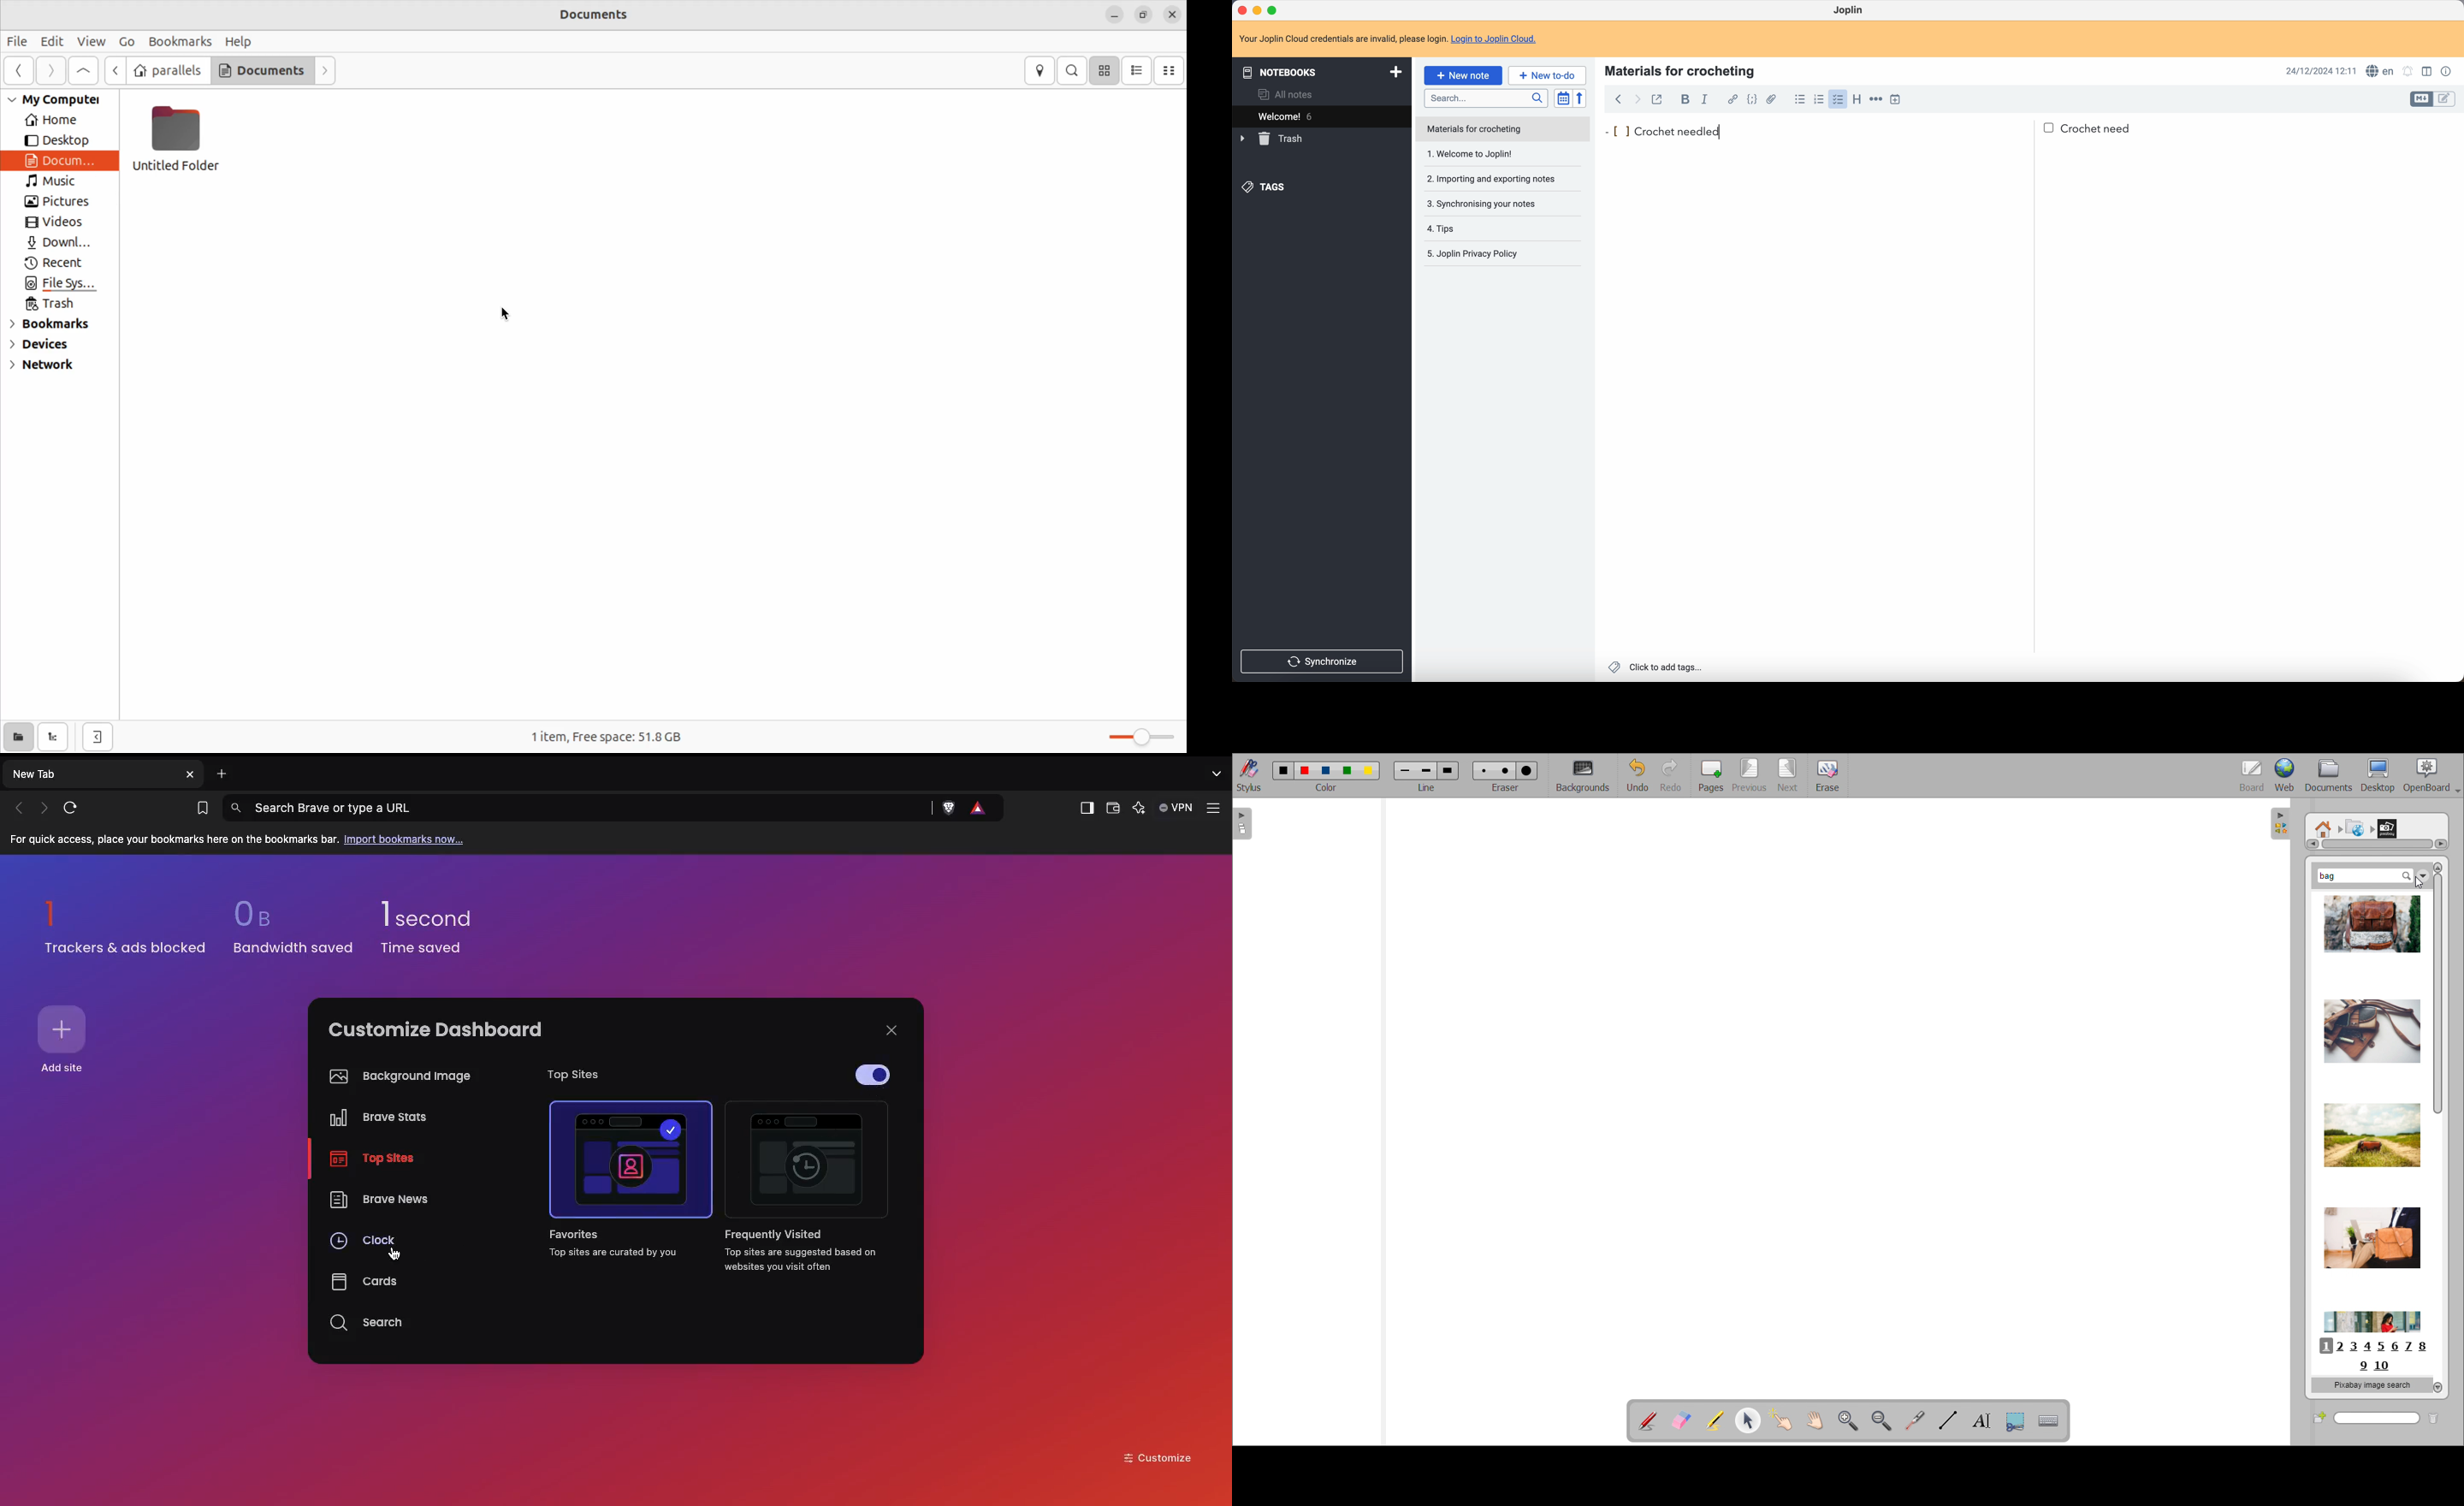  What do you see at coordinates (1547, 74) in the screenshot?
I see `new to-do` at bounding box center [1547, 74].